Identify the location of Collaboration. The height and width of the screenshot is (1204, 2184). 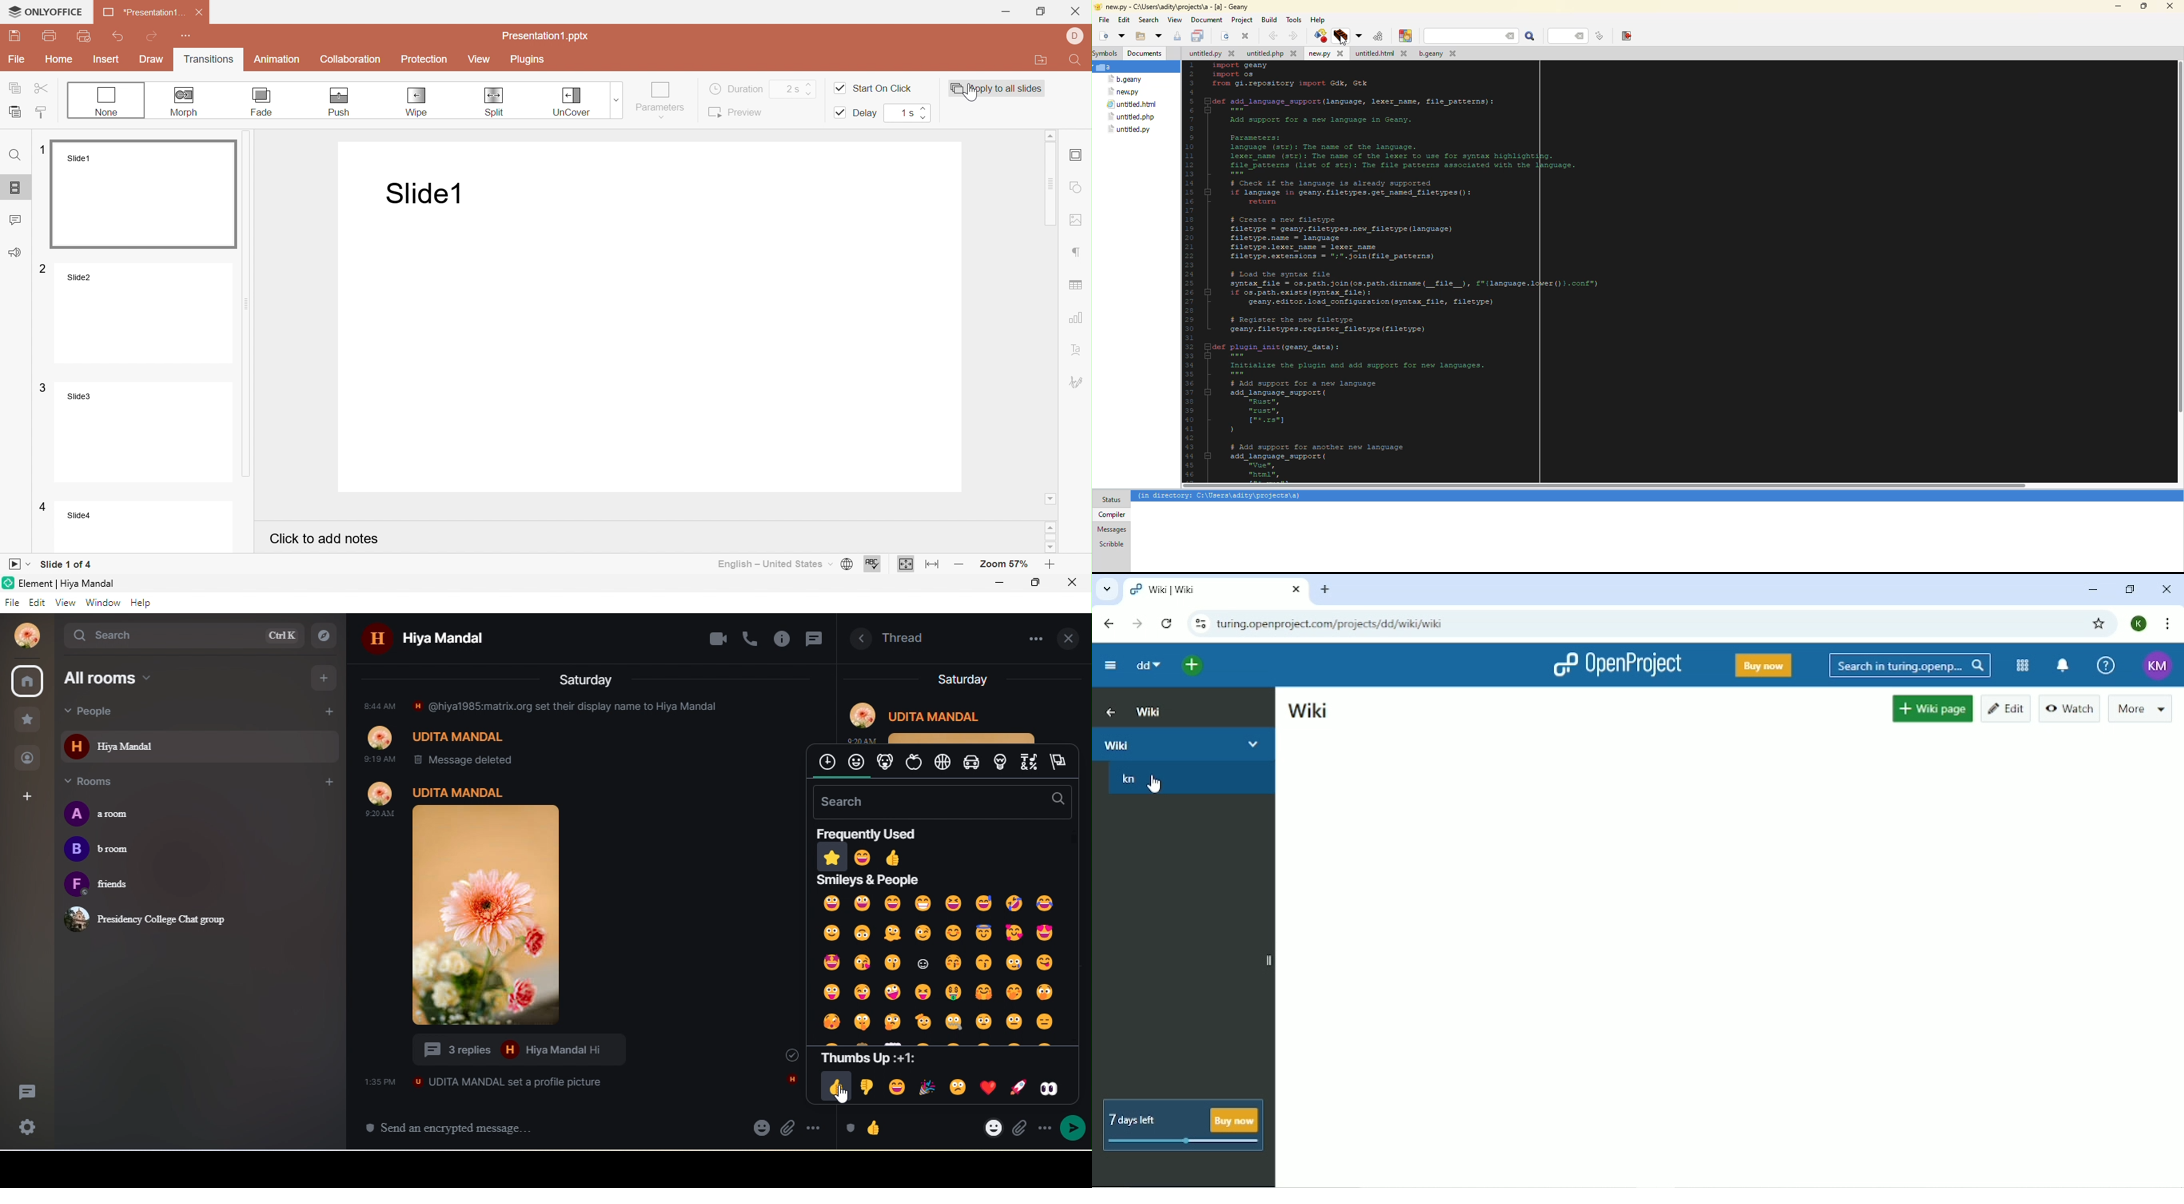
(351, 60).